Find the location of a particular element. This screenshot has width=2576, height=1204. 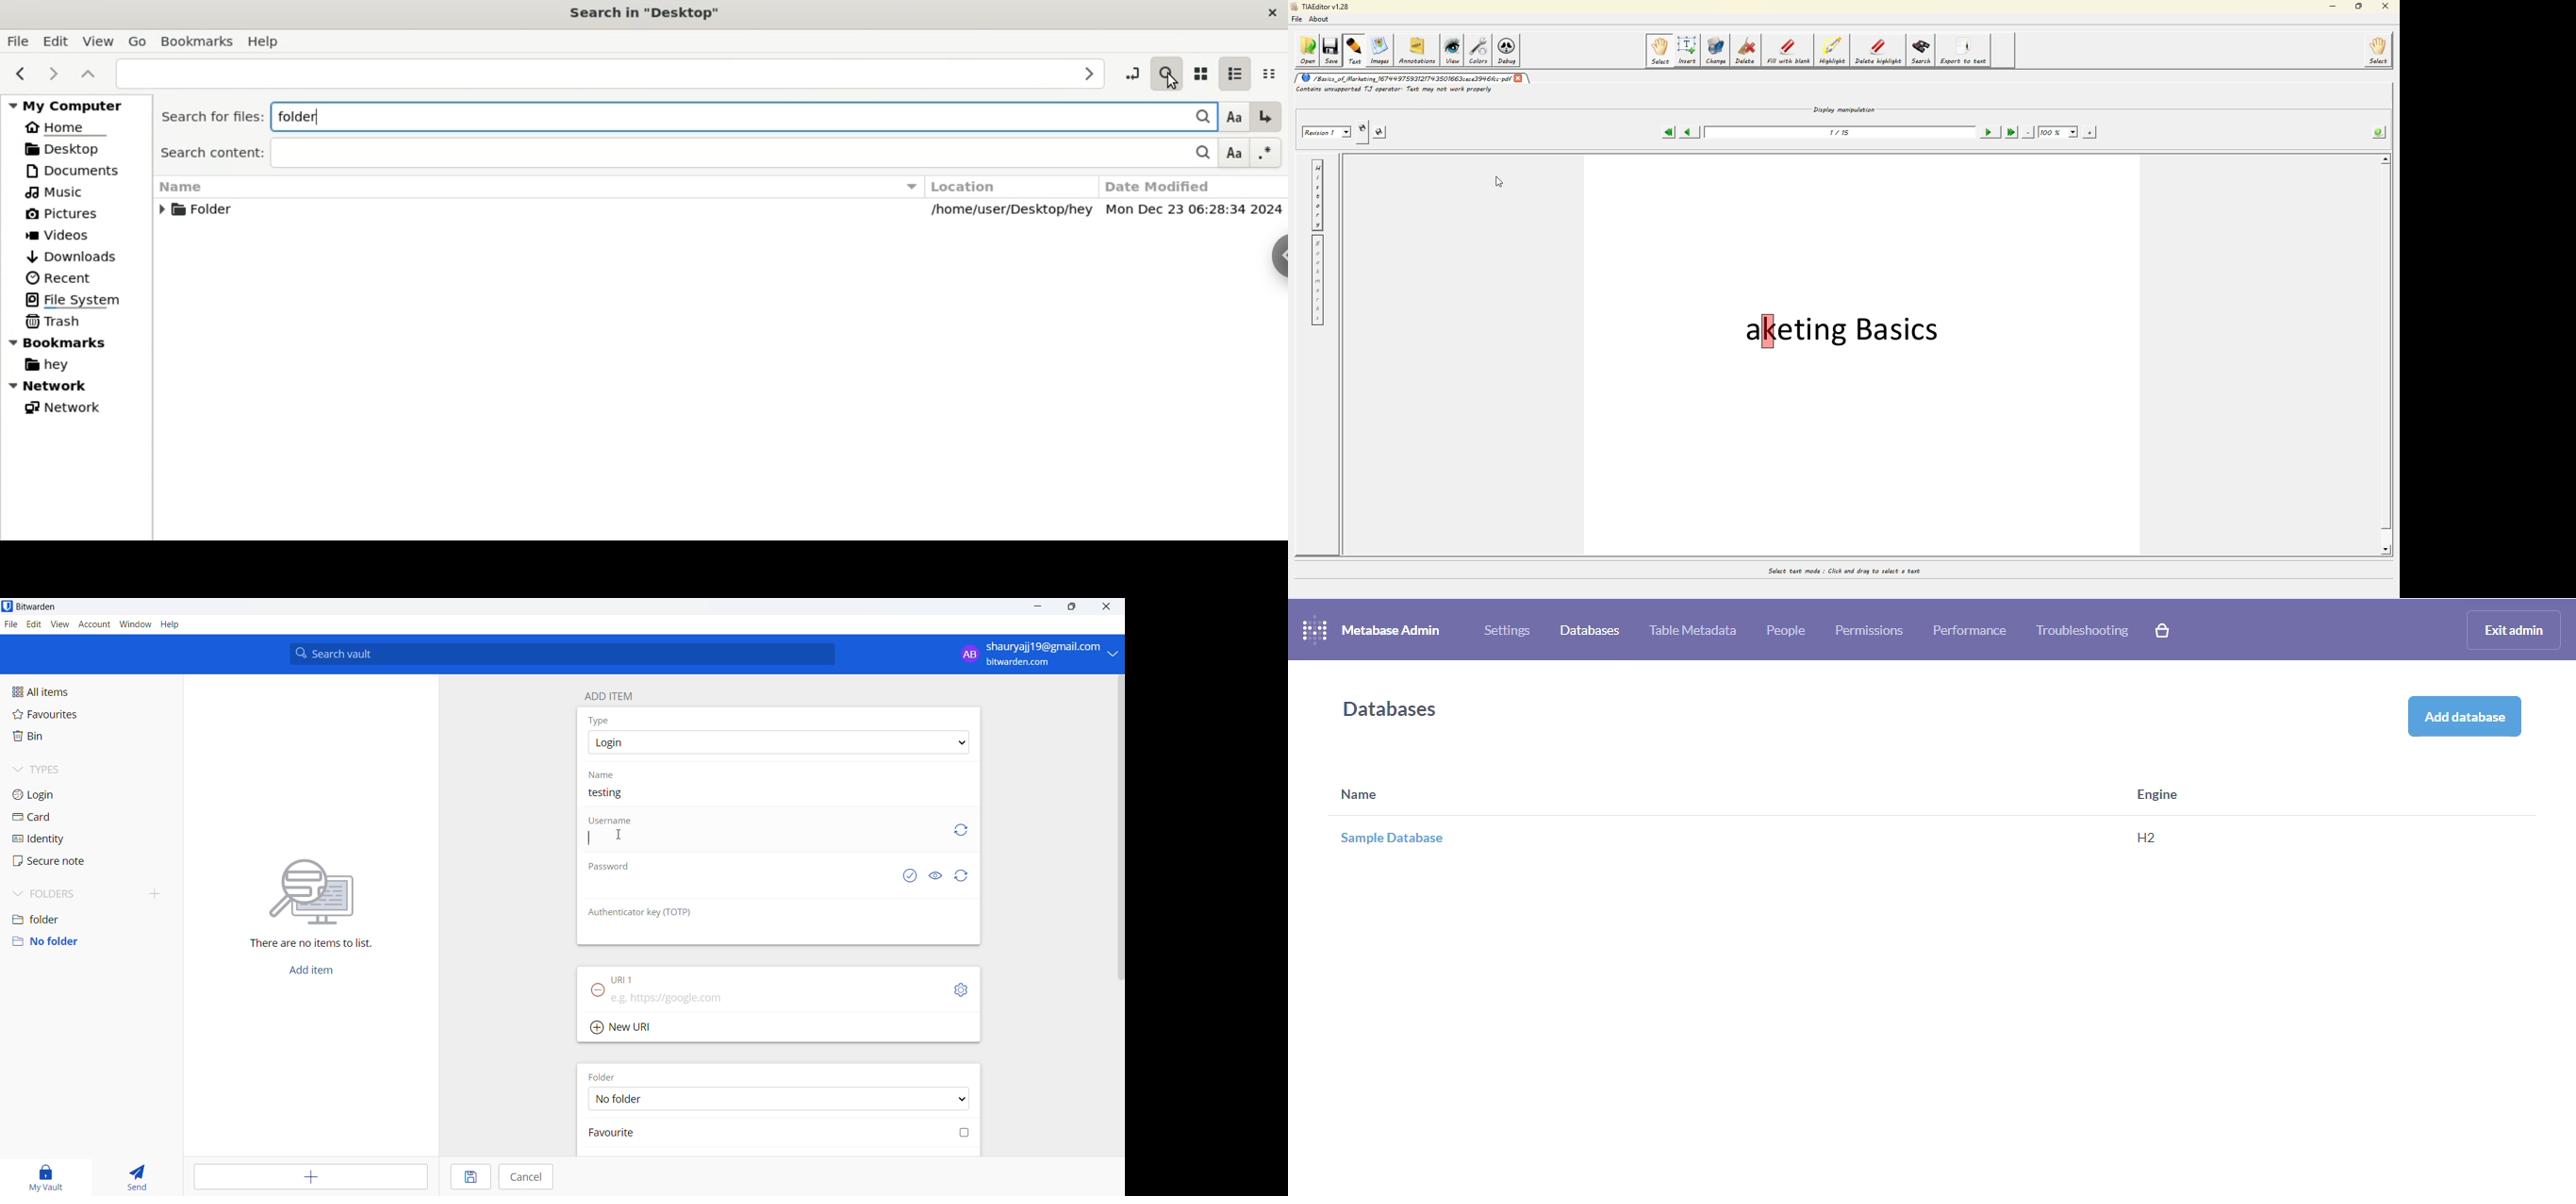

Search is located at coordinates (1166, 70).